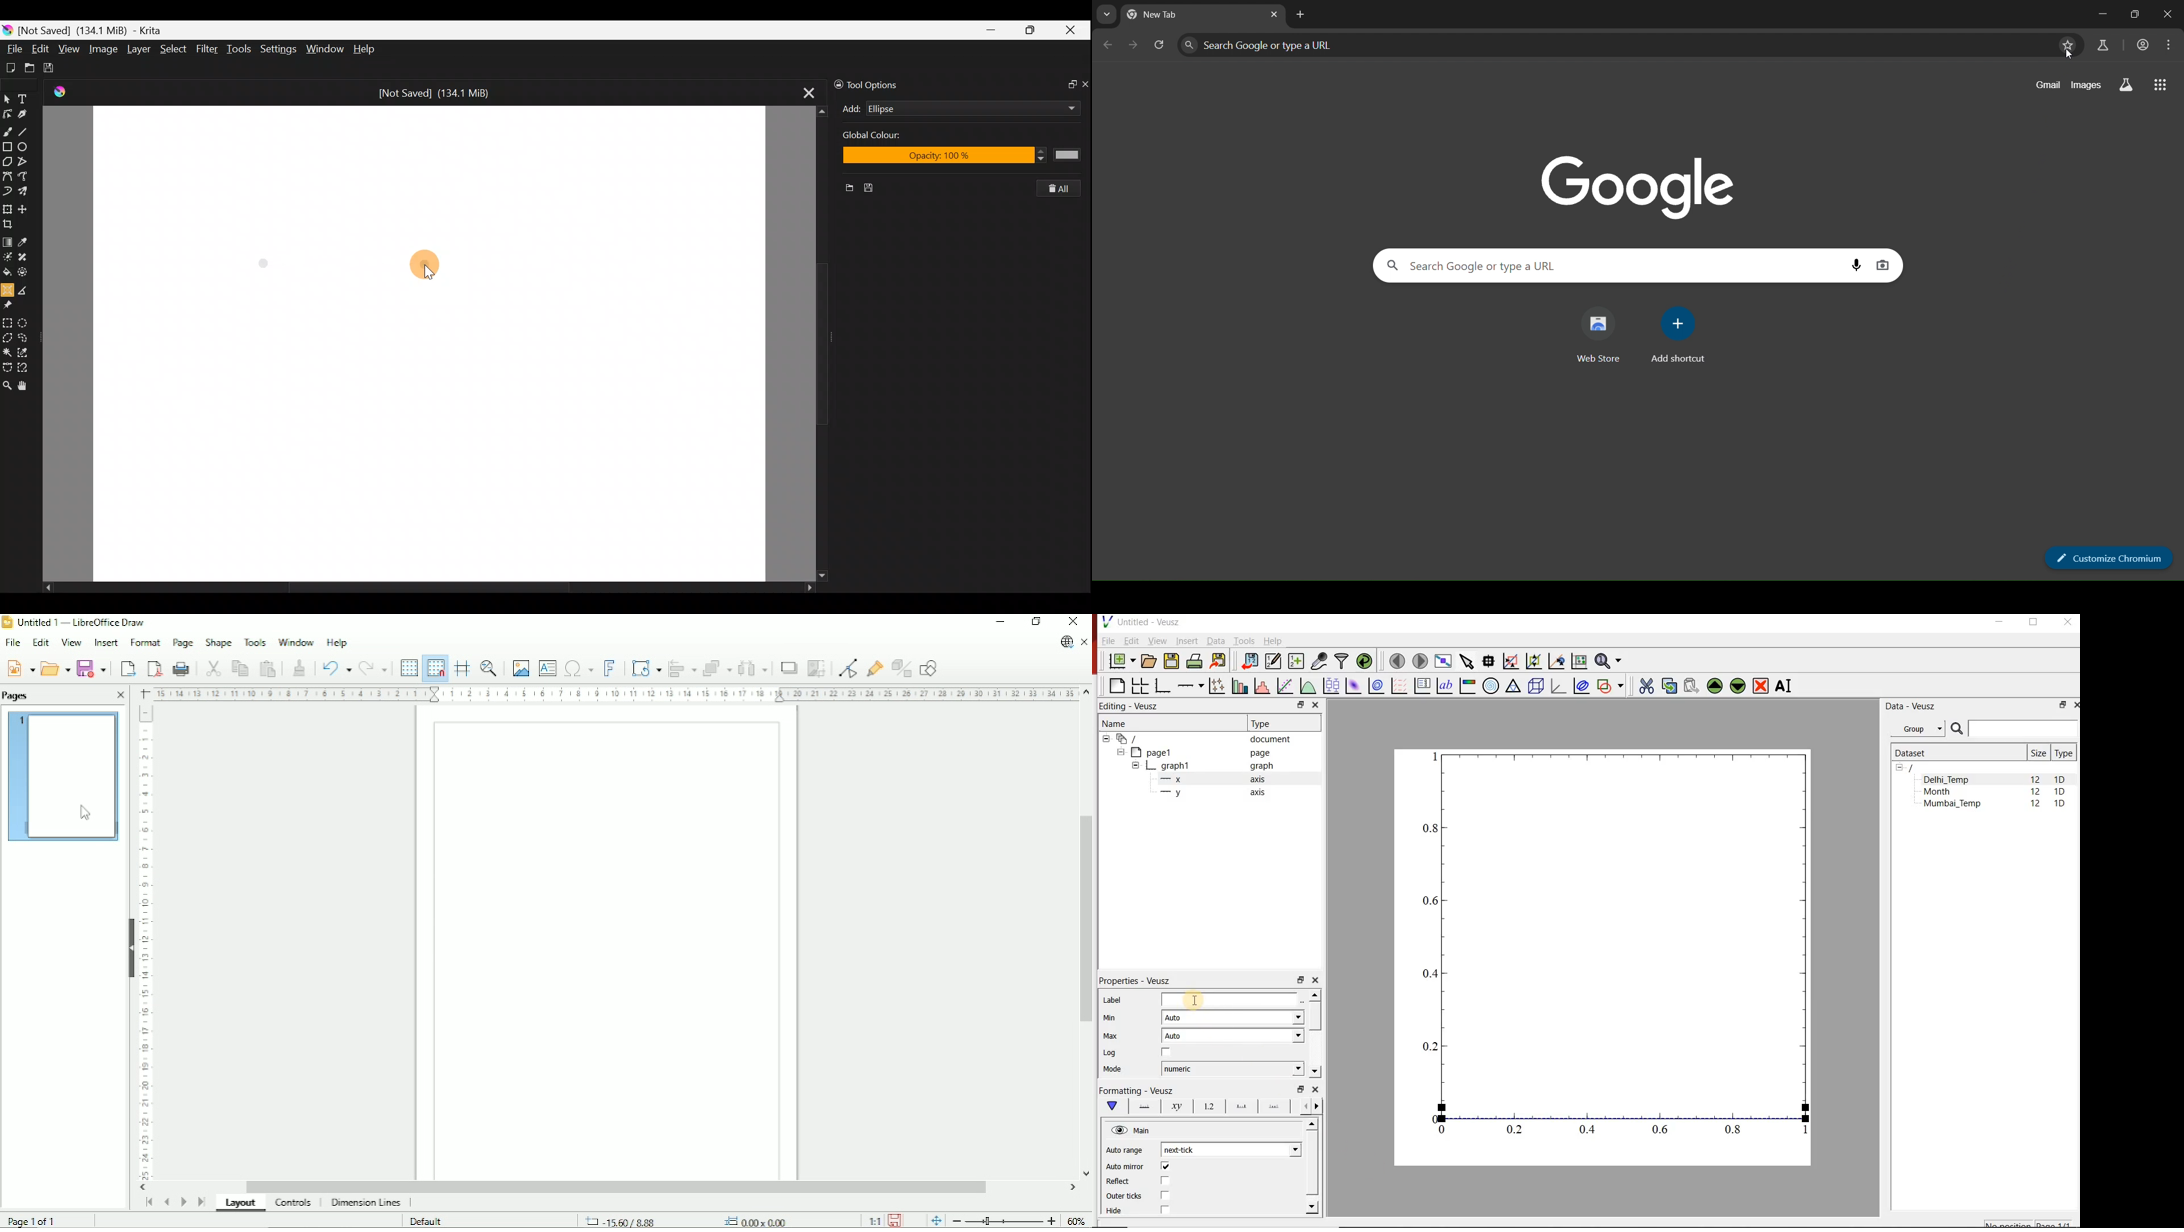  I want to click on Cursor position, so click(690, 1220).